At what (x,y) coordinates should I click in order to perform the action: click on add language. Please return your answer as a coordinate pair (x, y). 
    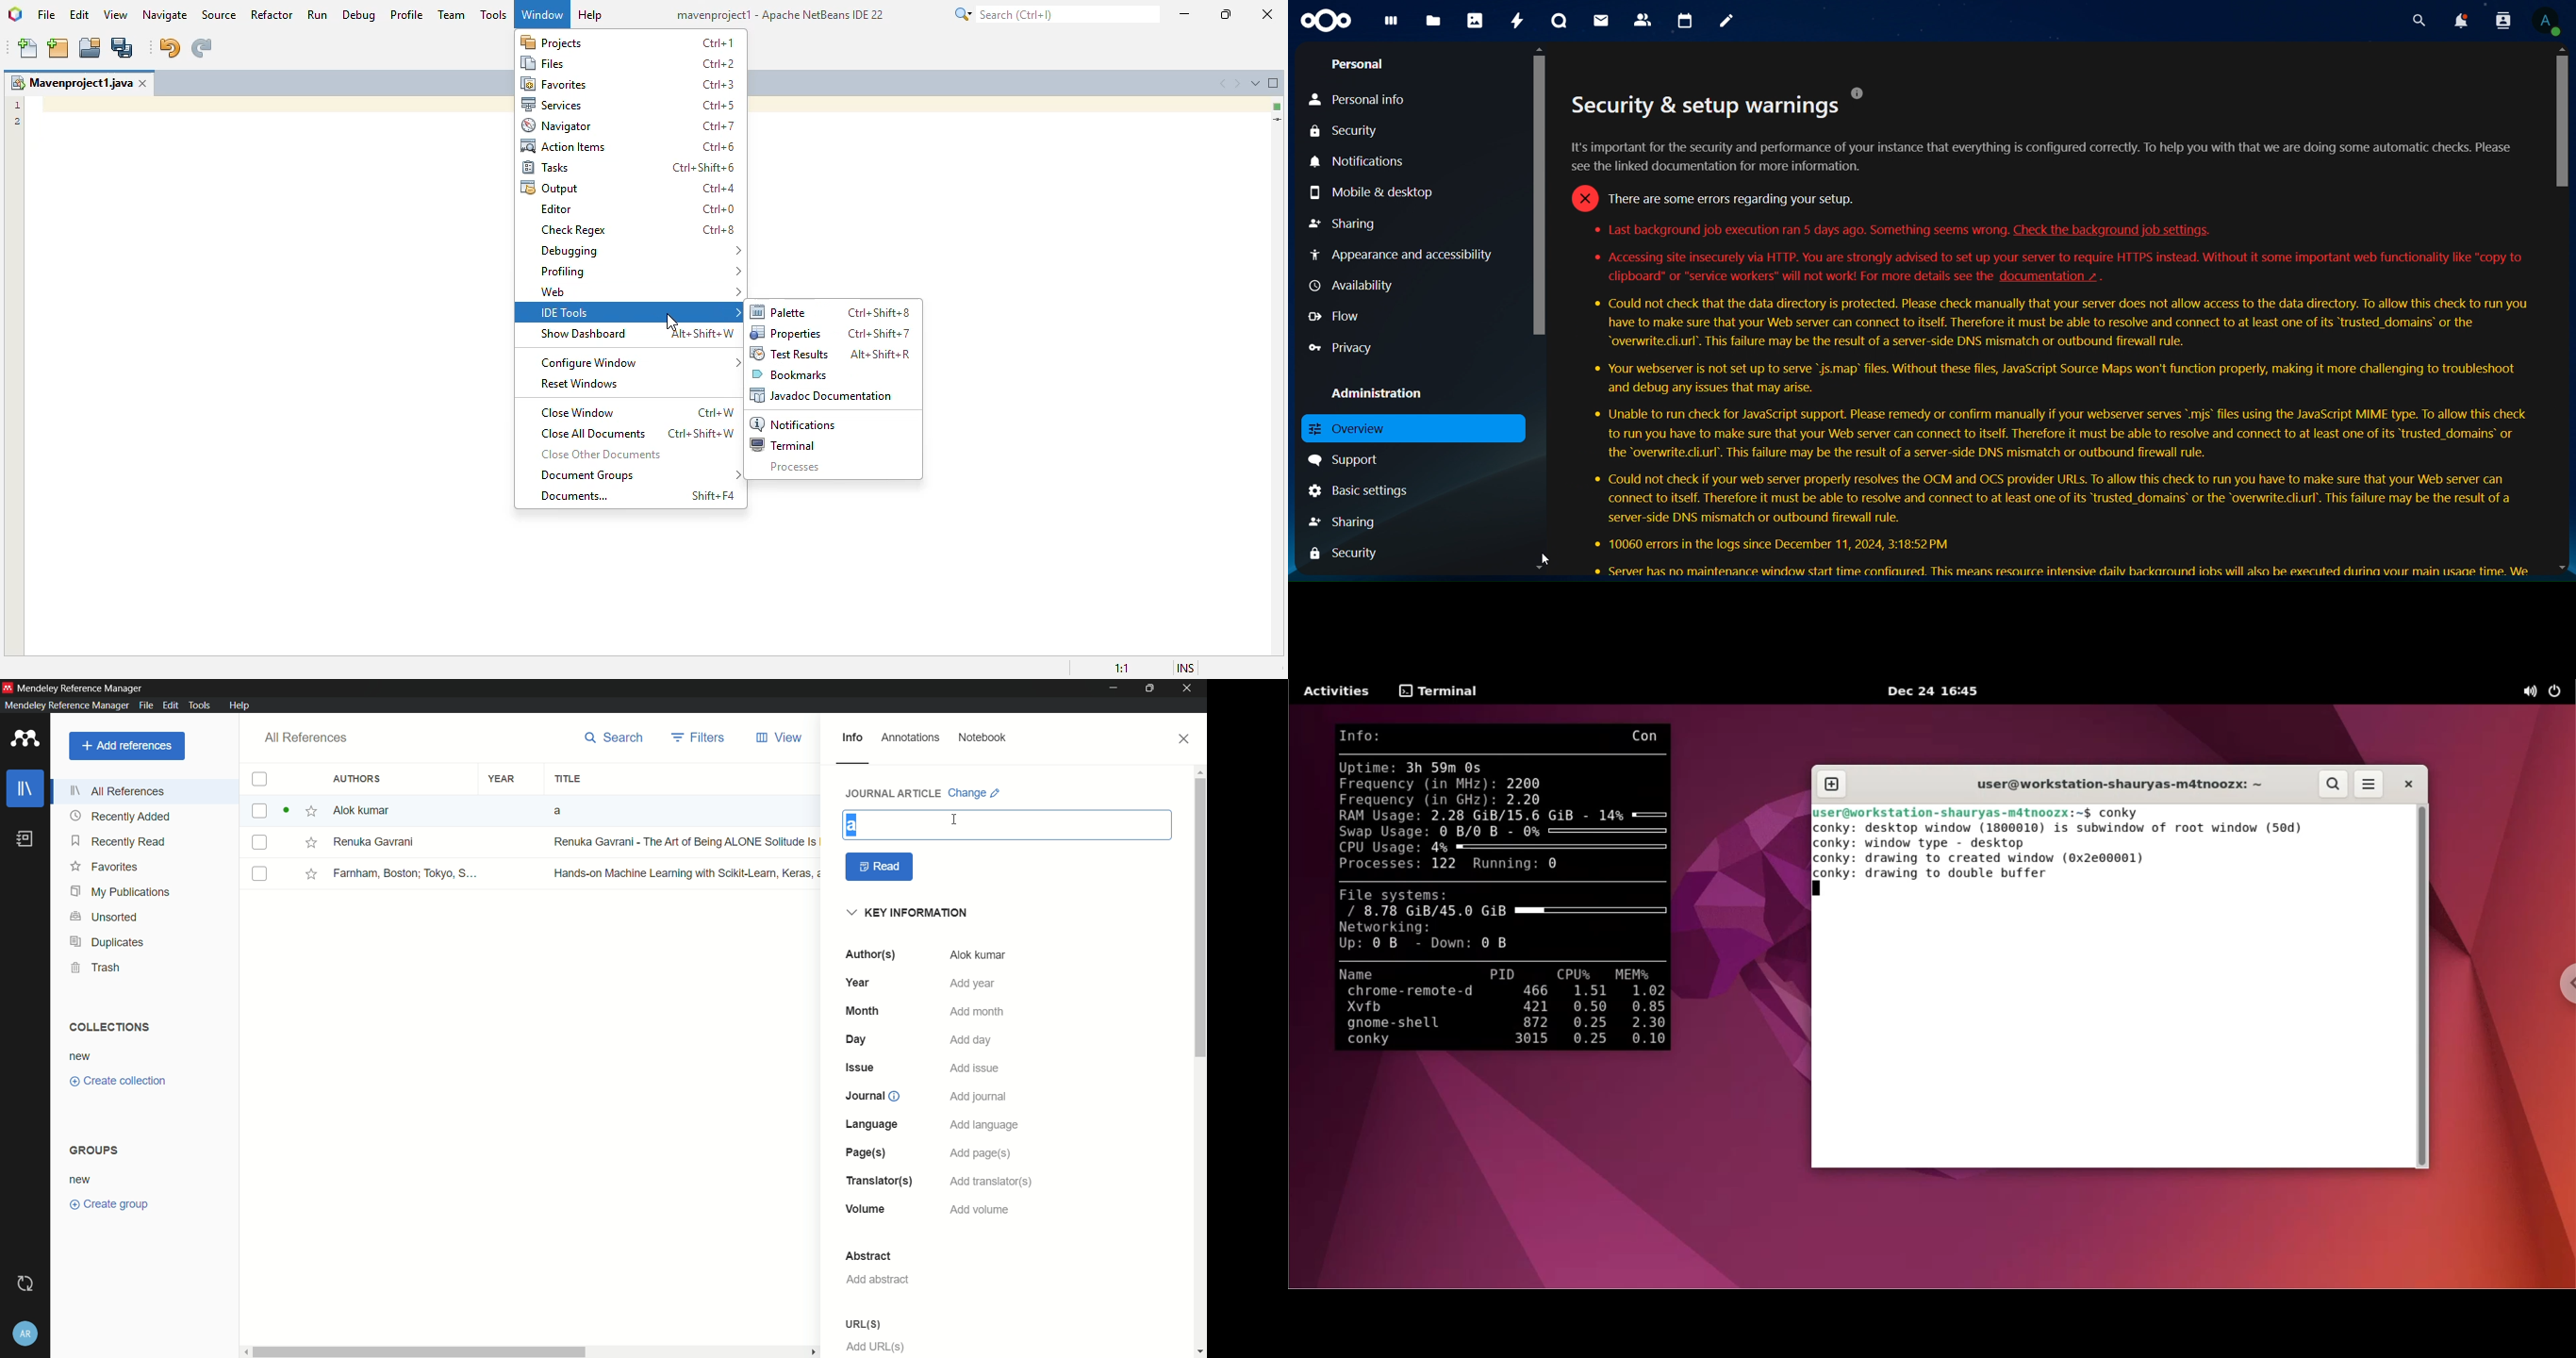
    Looking at the image, I should click on (985, 1125).